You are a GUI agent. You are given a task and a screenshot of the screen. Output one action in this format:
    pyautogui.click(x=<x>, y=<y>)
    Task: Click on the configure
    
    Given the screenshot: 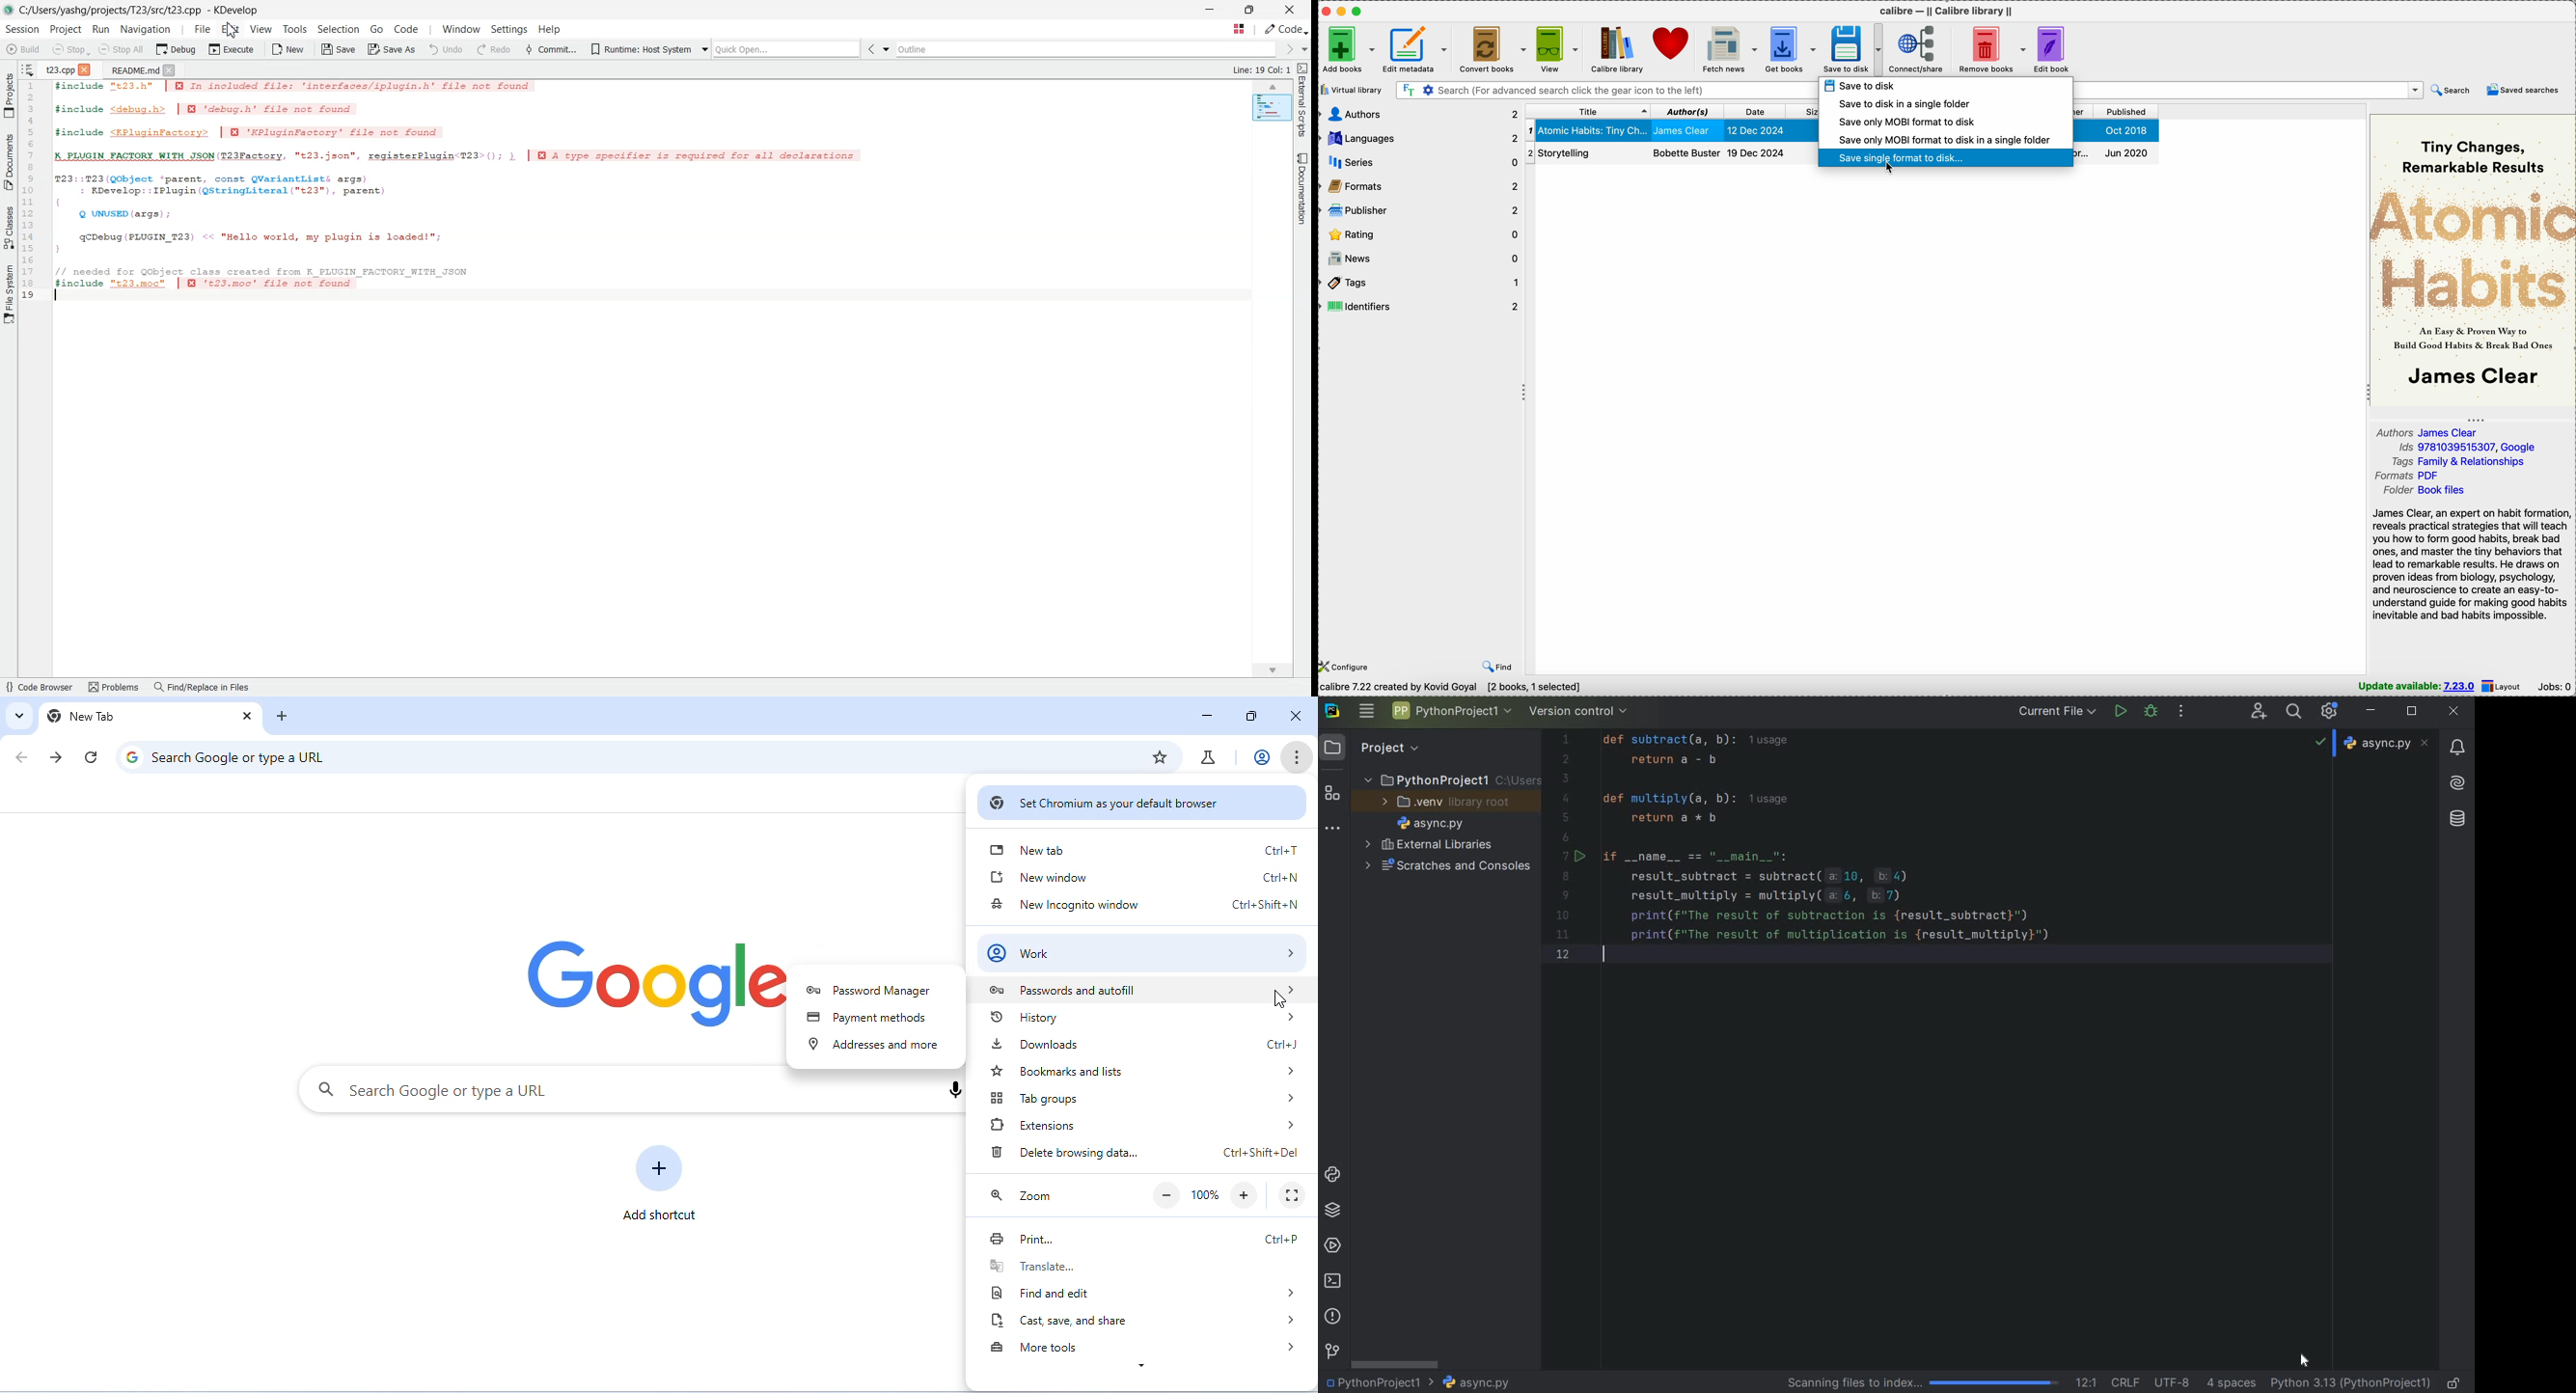 What is the action you would take?
    pyautogui.click(x=1347, y=665)
    